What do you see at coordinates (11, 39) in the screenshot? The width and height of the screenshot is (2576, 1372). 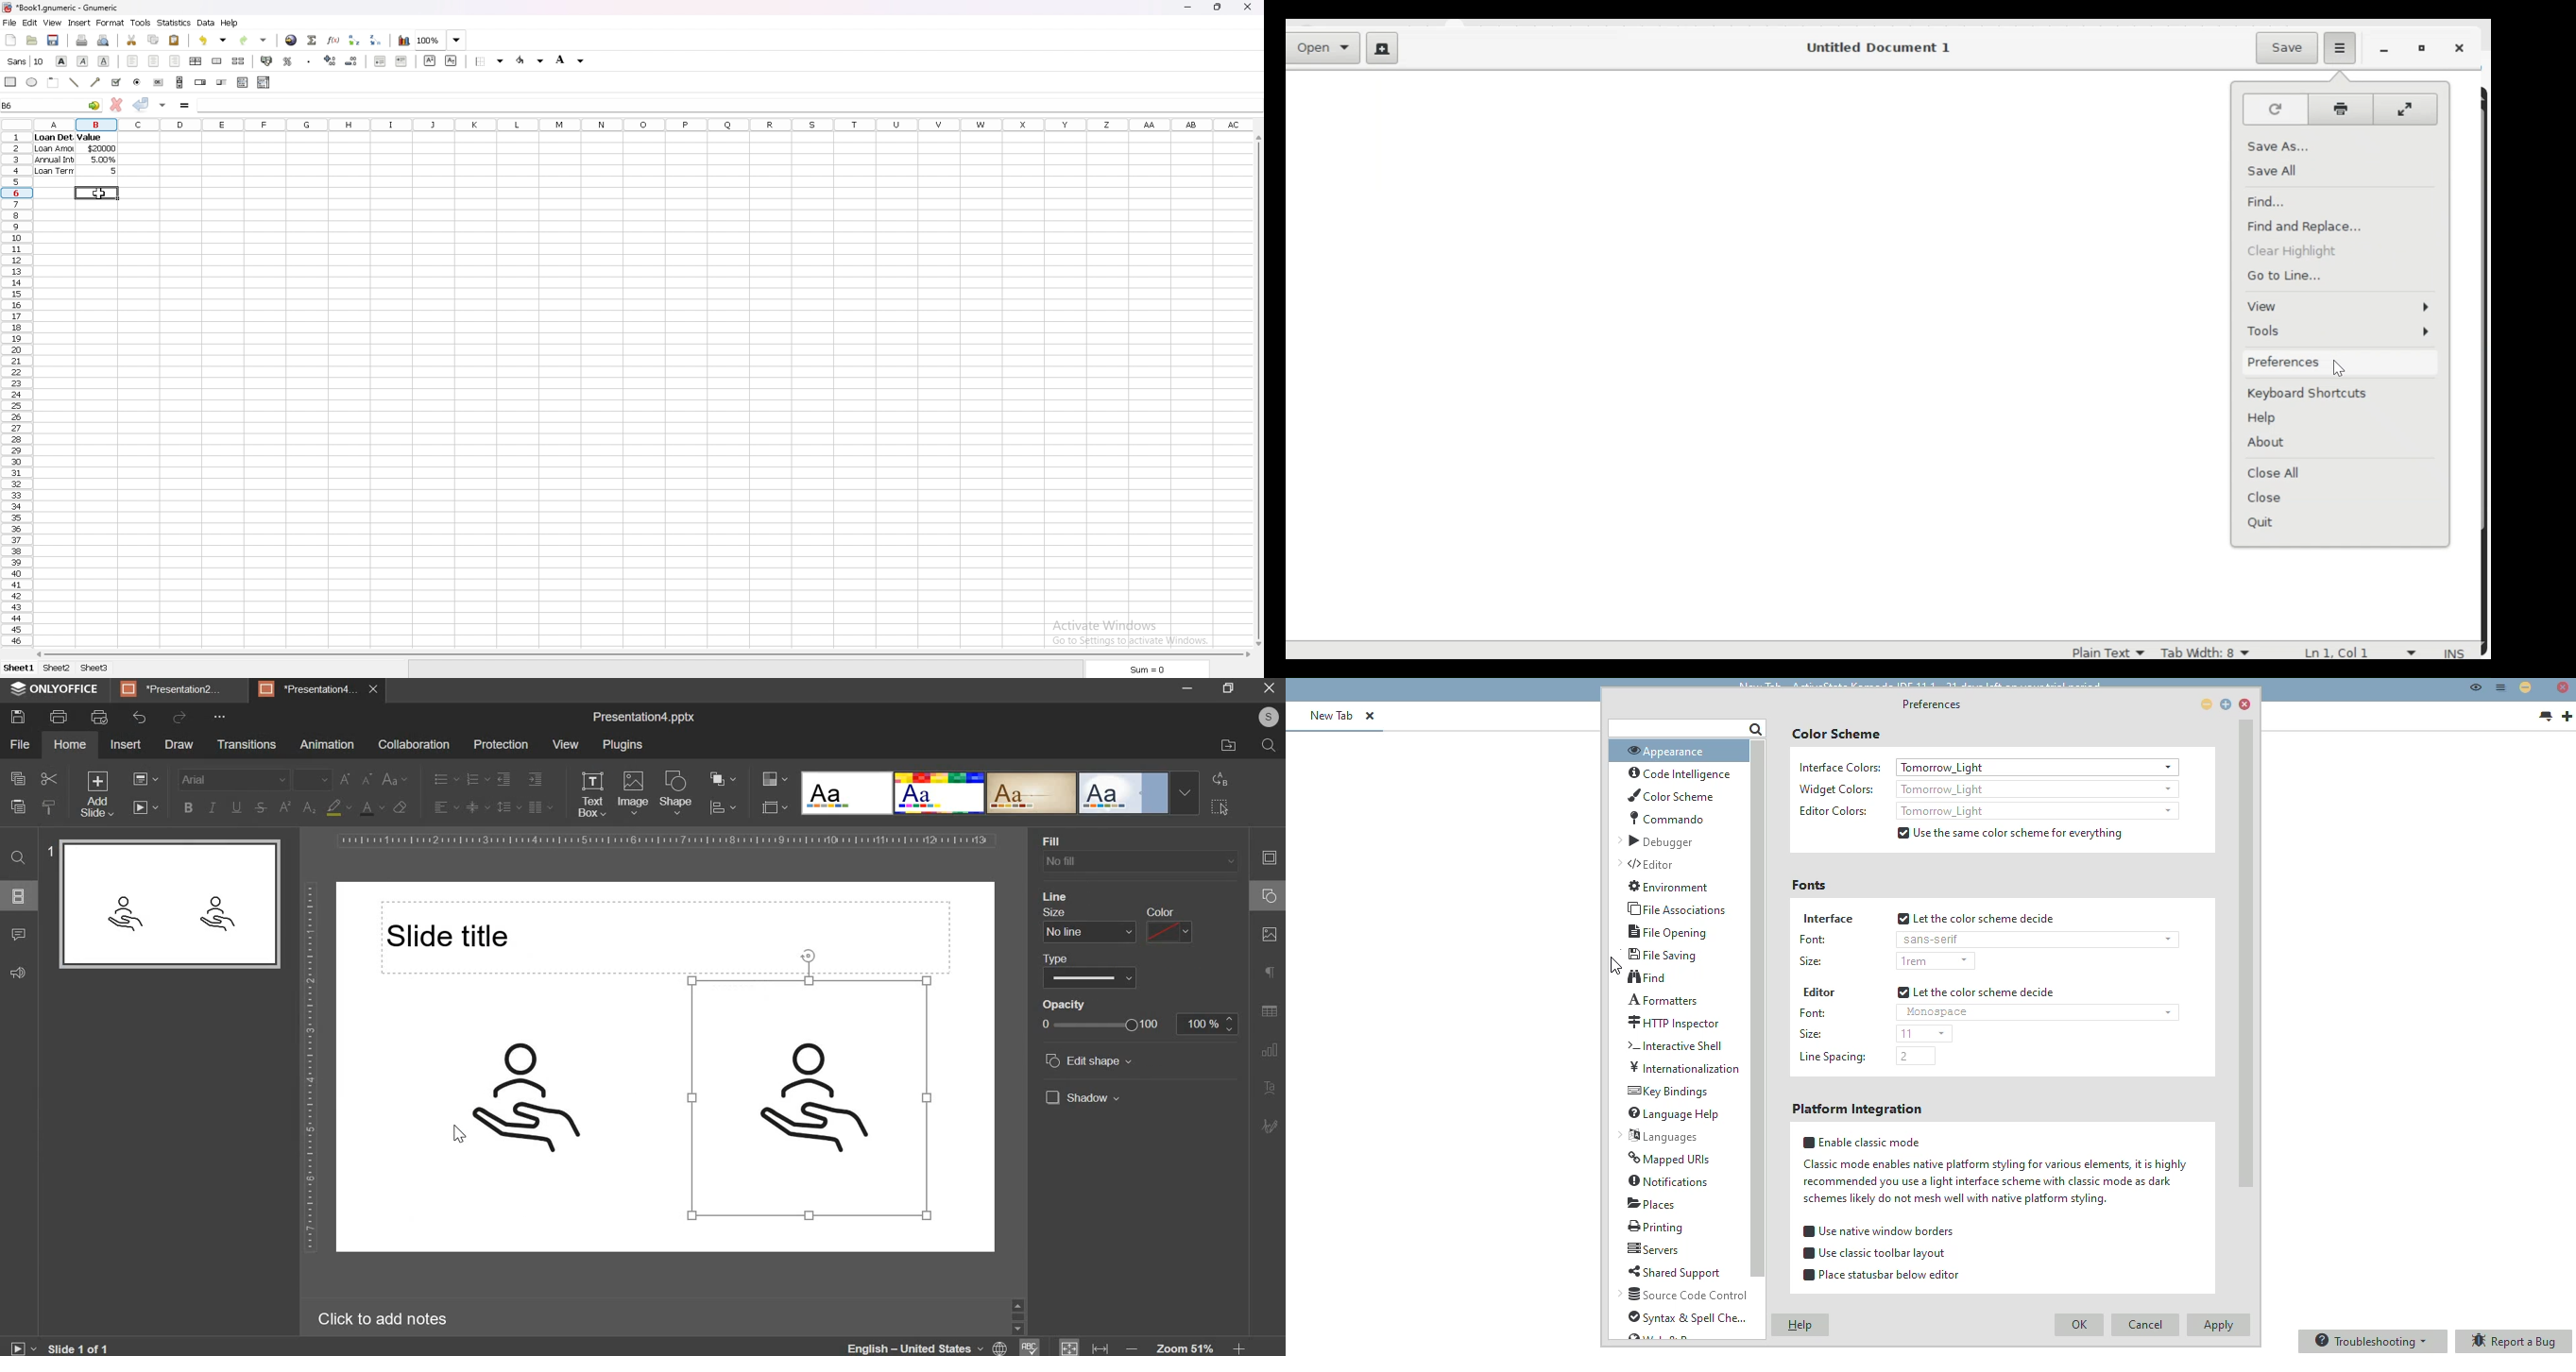 I see `new` at bounding box center [11, 39].